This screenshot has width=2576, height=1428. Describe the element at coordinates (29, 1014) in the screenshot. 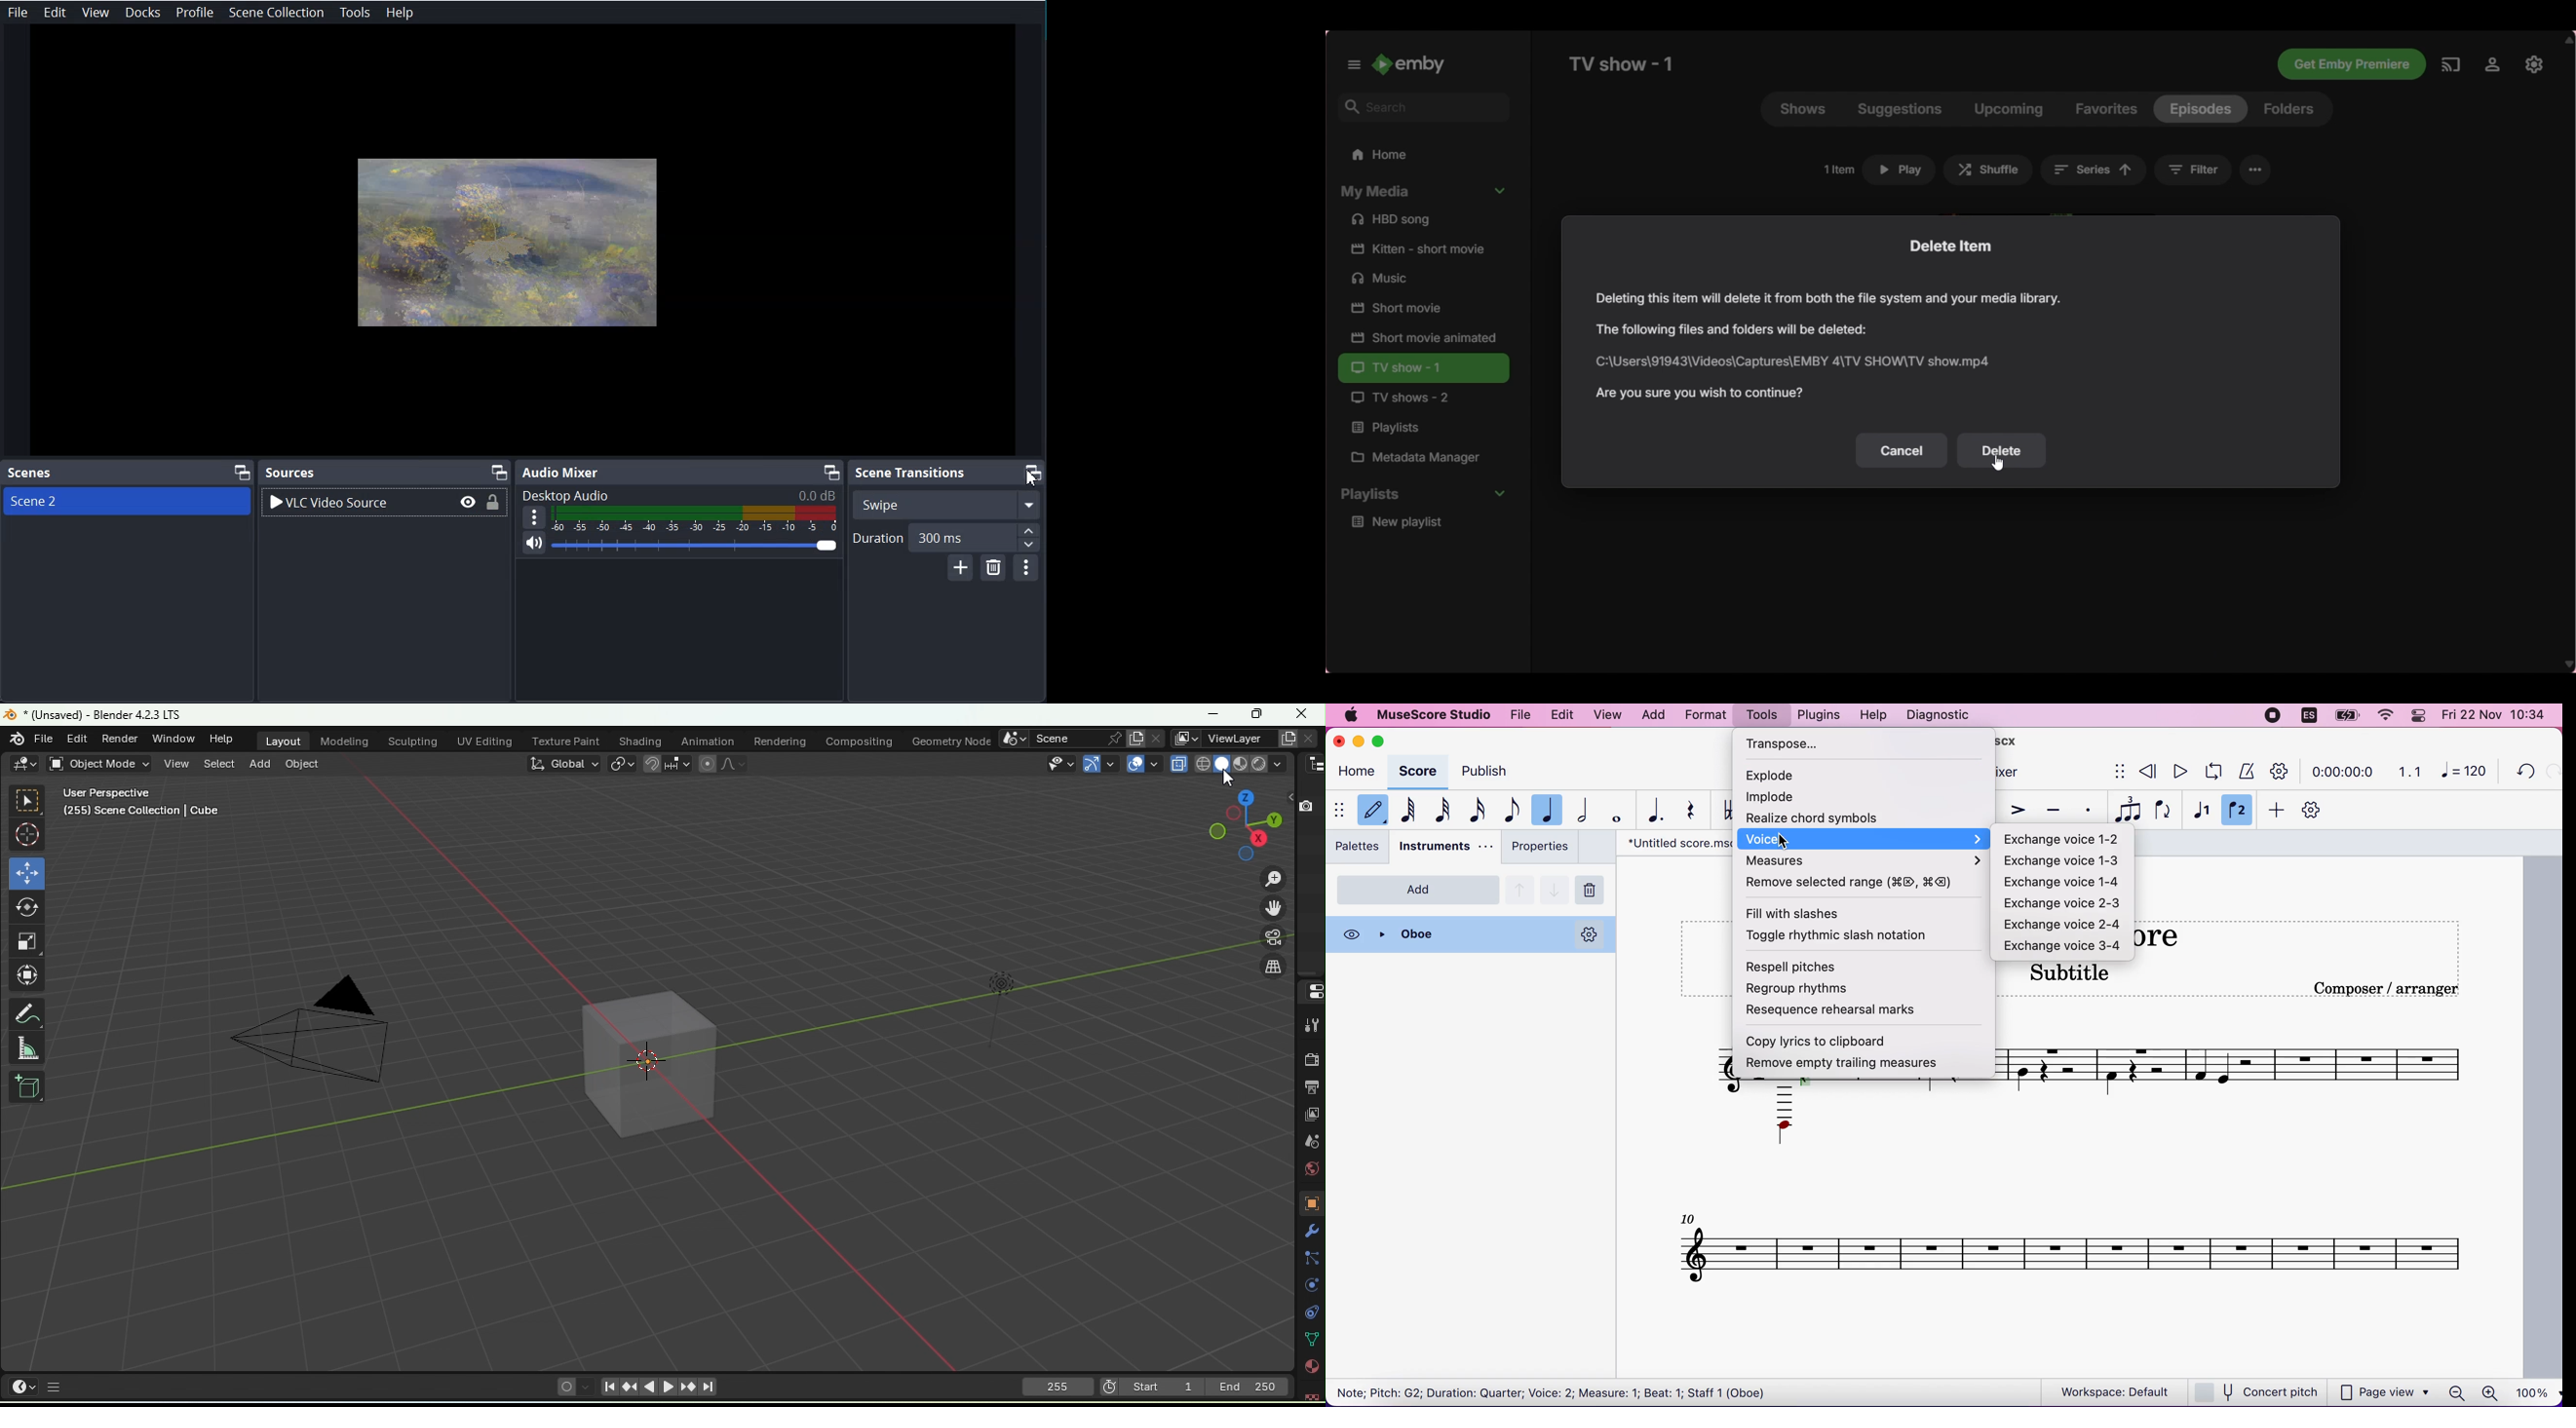

I see `Pencil` at that location.